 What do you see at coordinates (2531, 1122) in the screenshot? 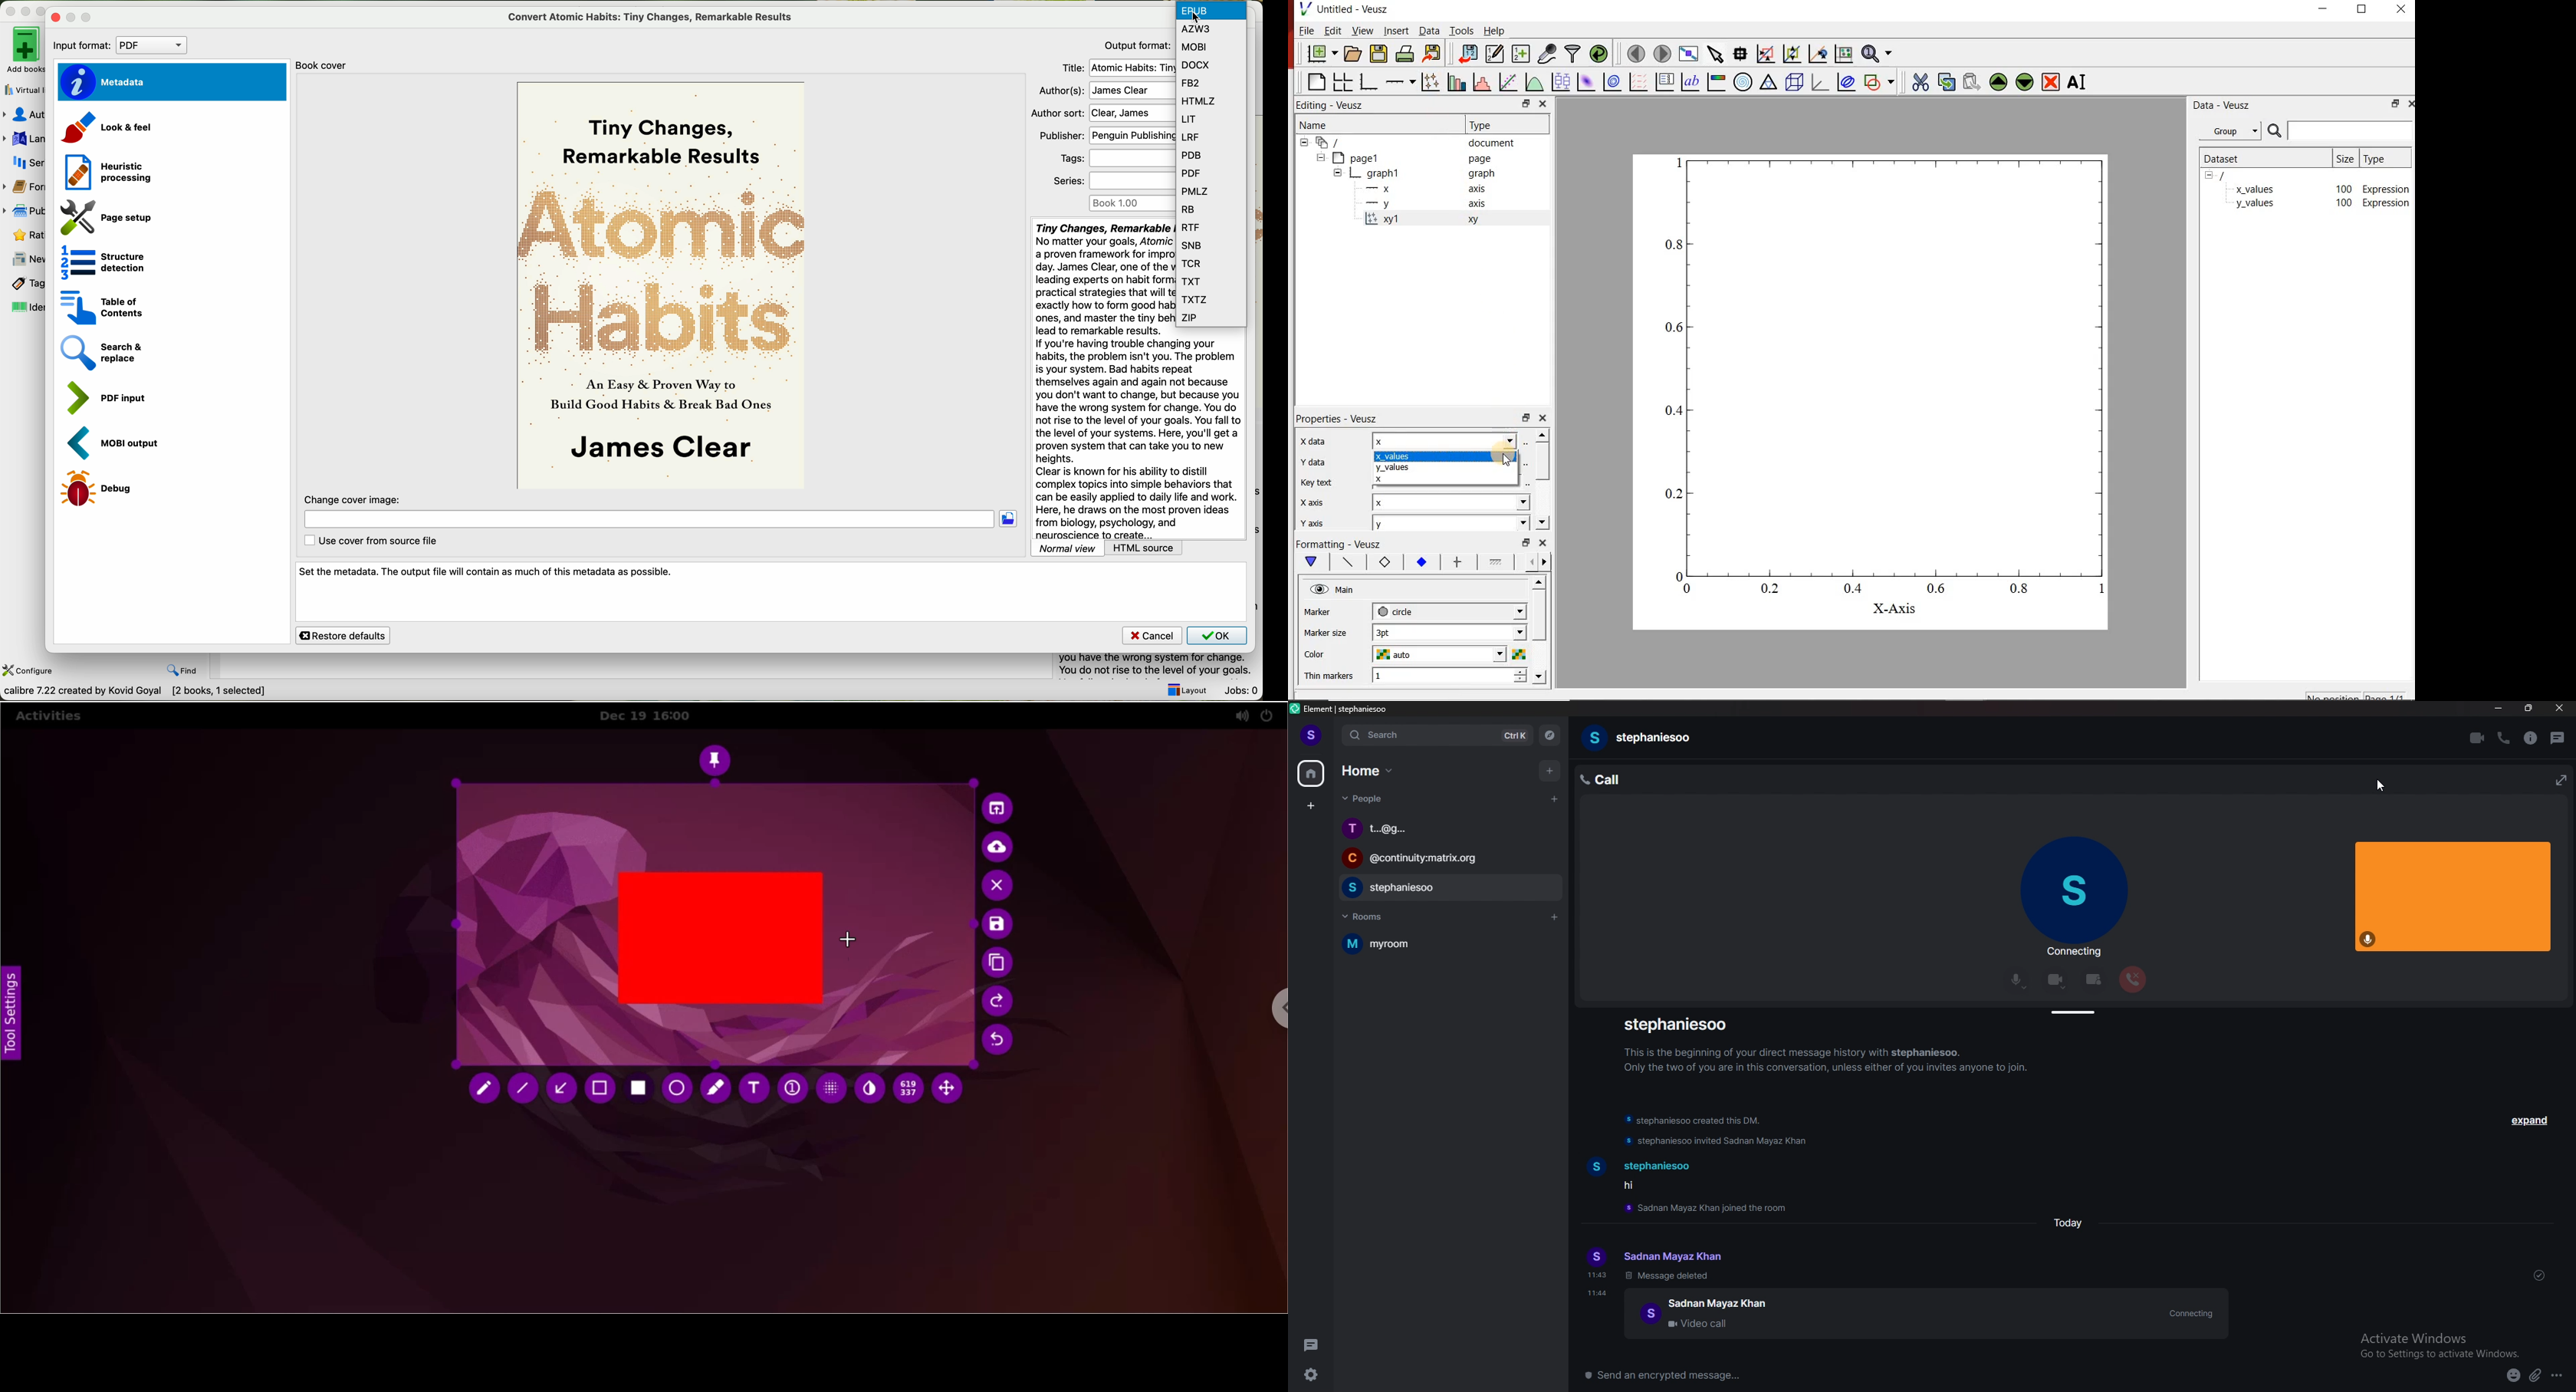
I see `expand` at bounding box center [2531, 1122].